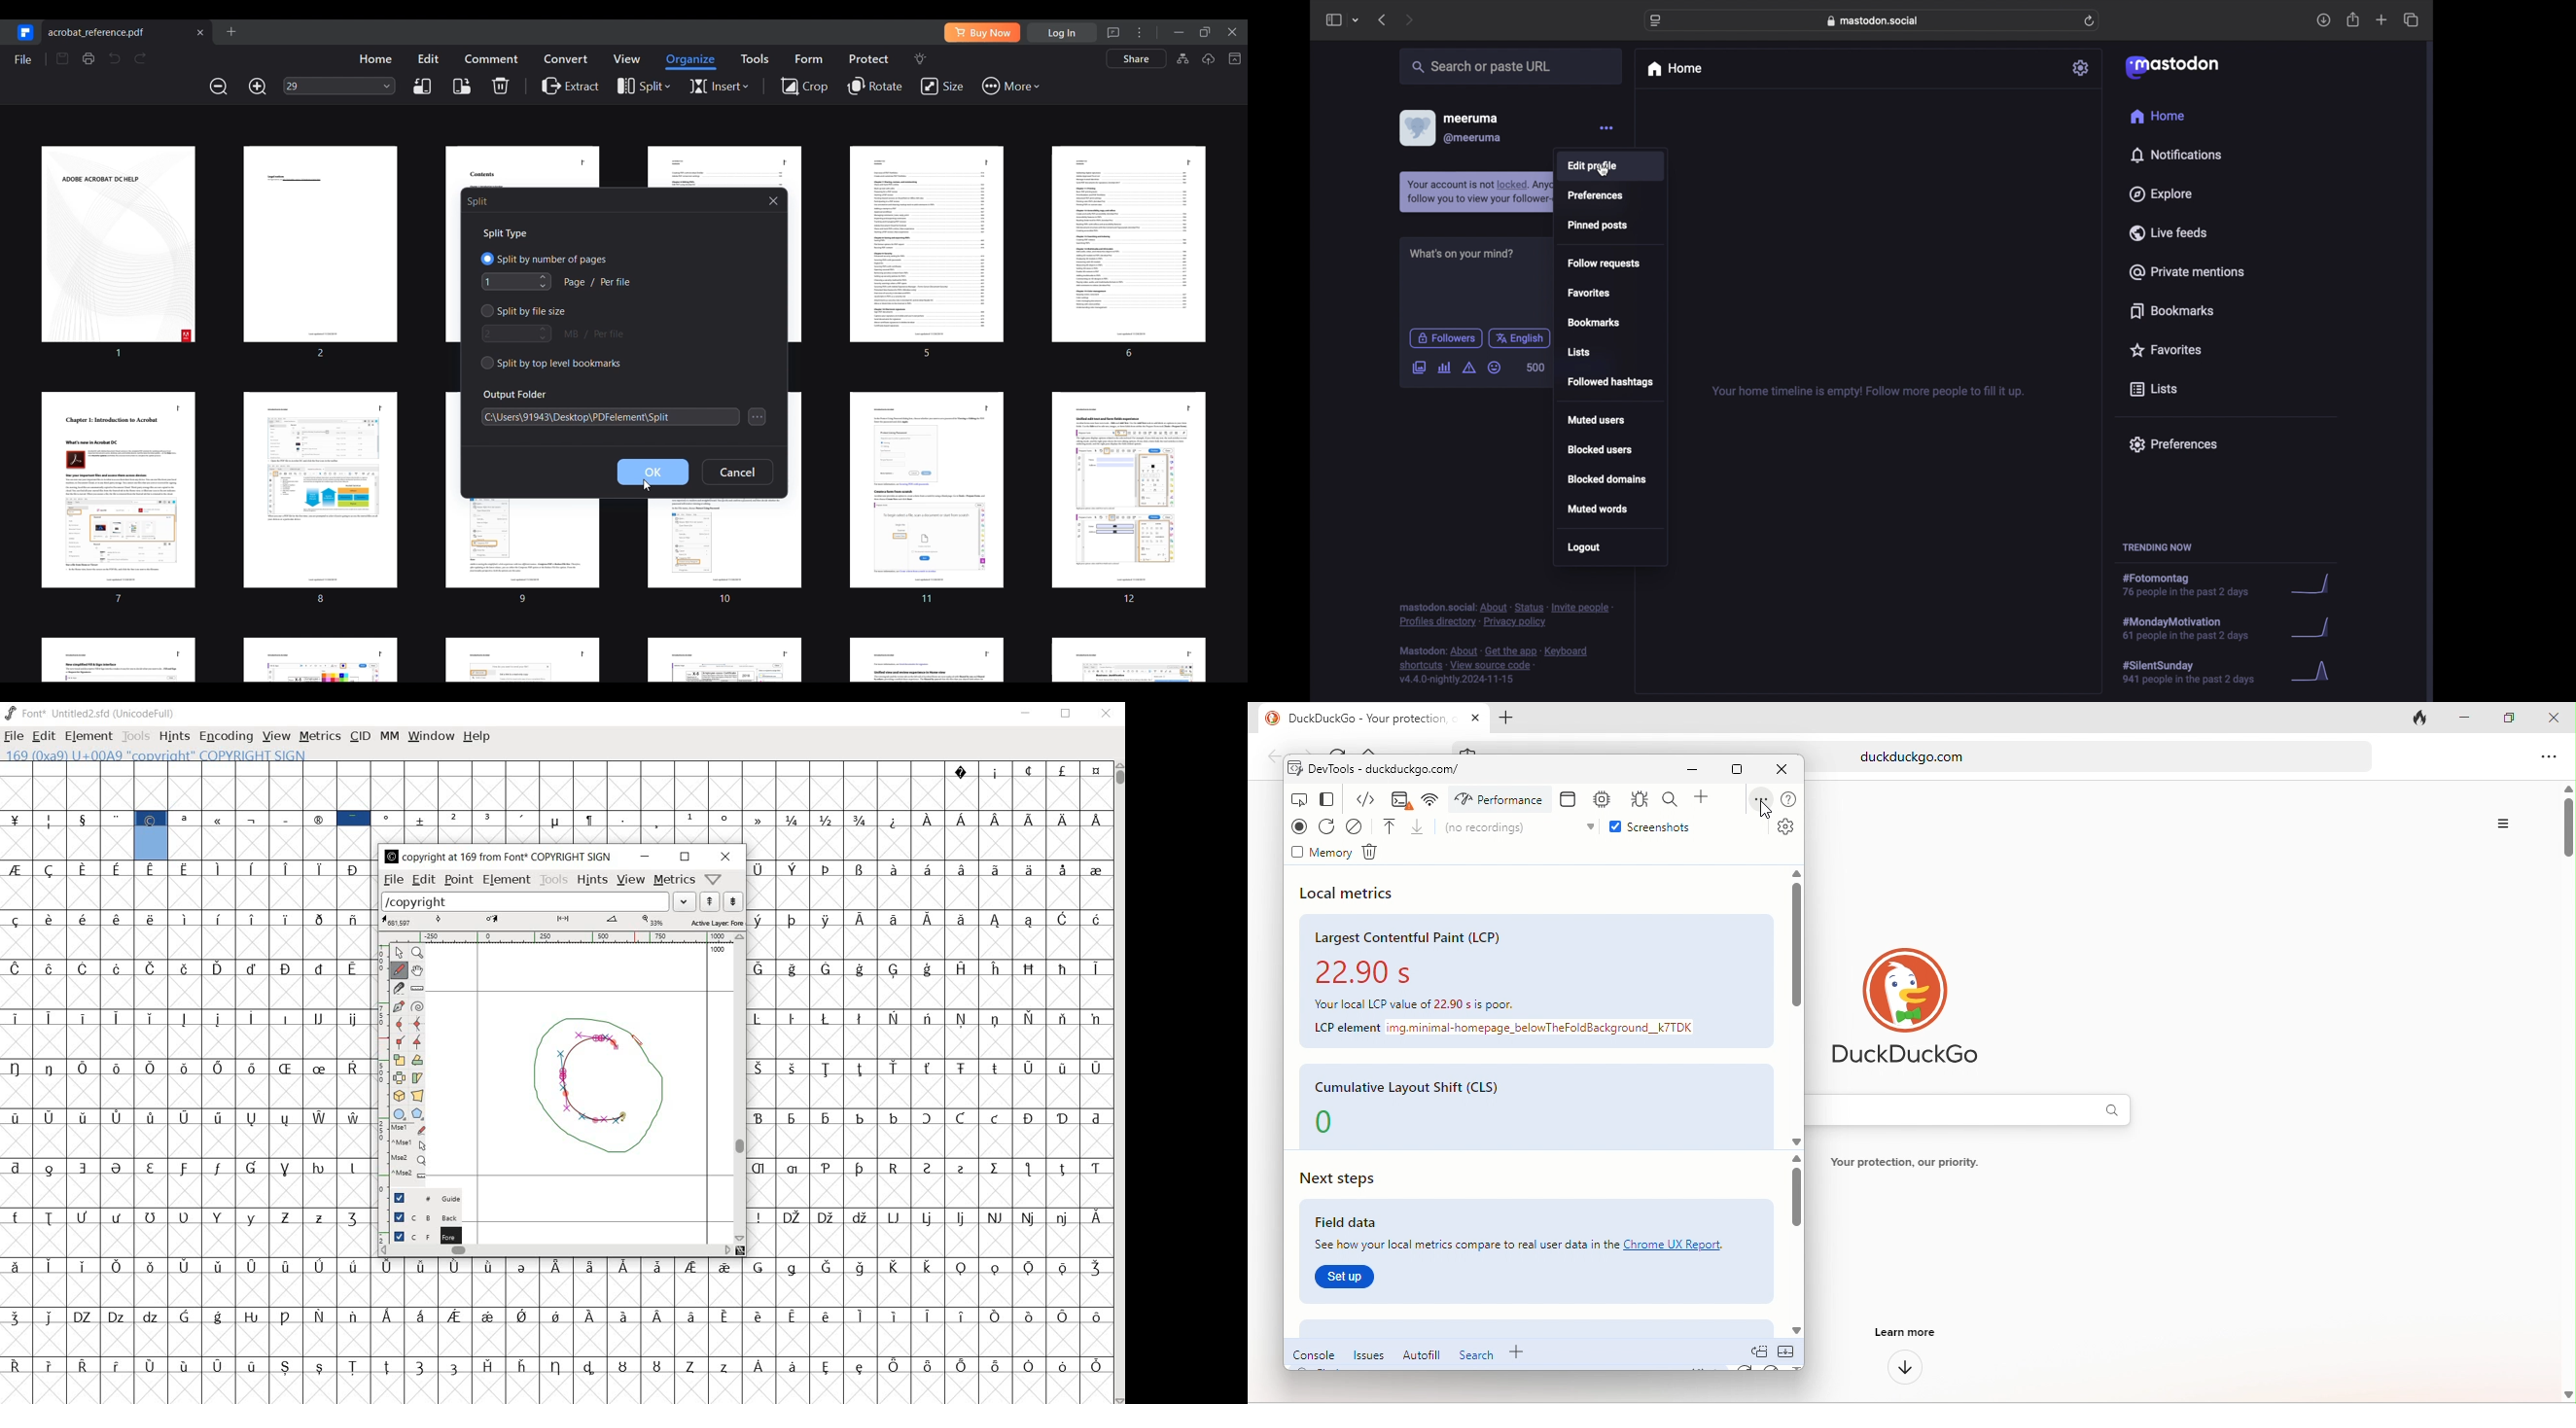 This screenshot has width=2576, height=1428. I want to click on change whether spiro is active or not, so click(418, 1006).